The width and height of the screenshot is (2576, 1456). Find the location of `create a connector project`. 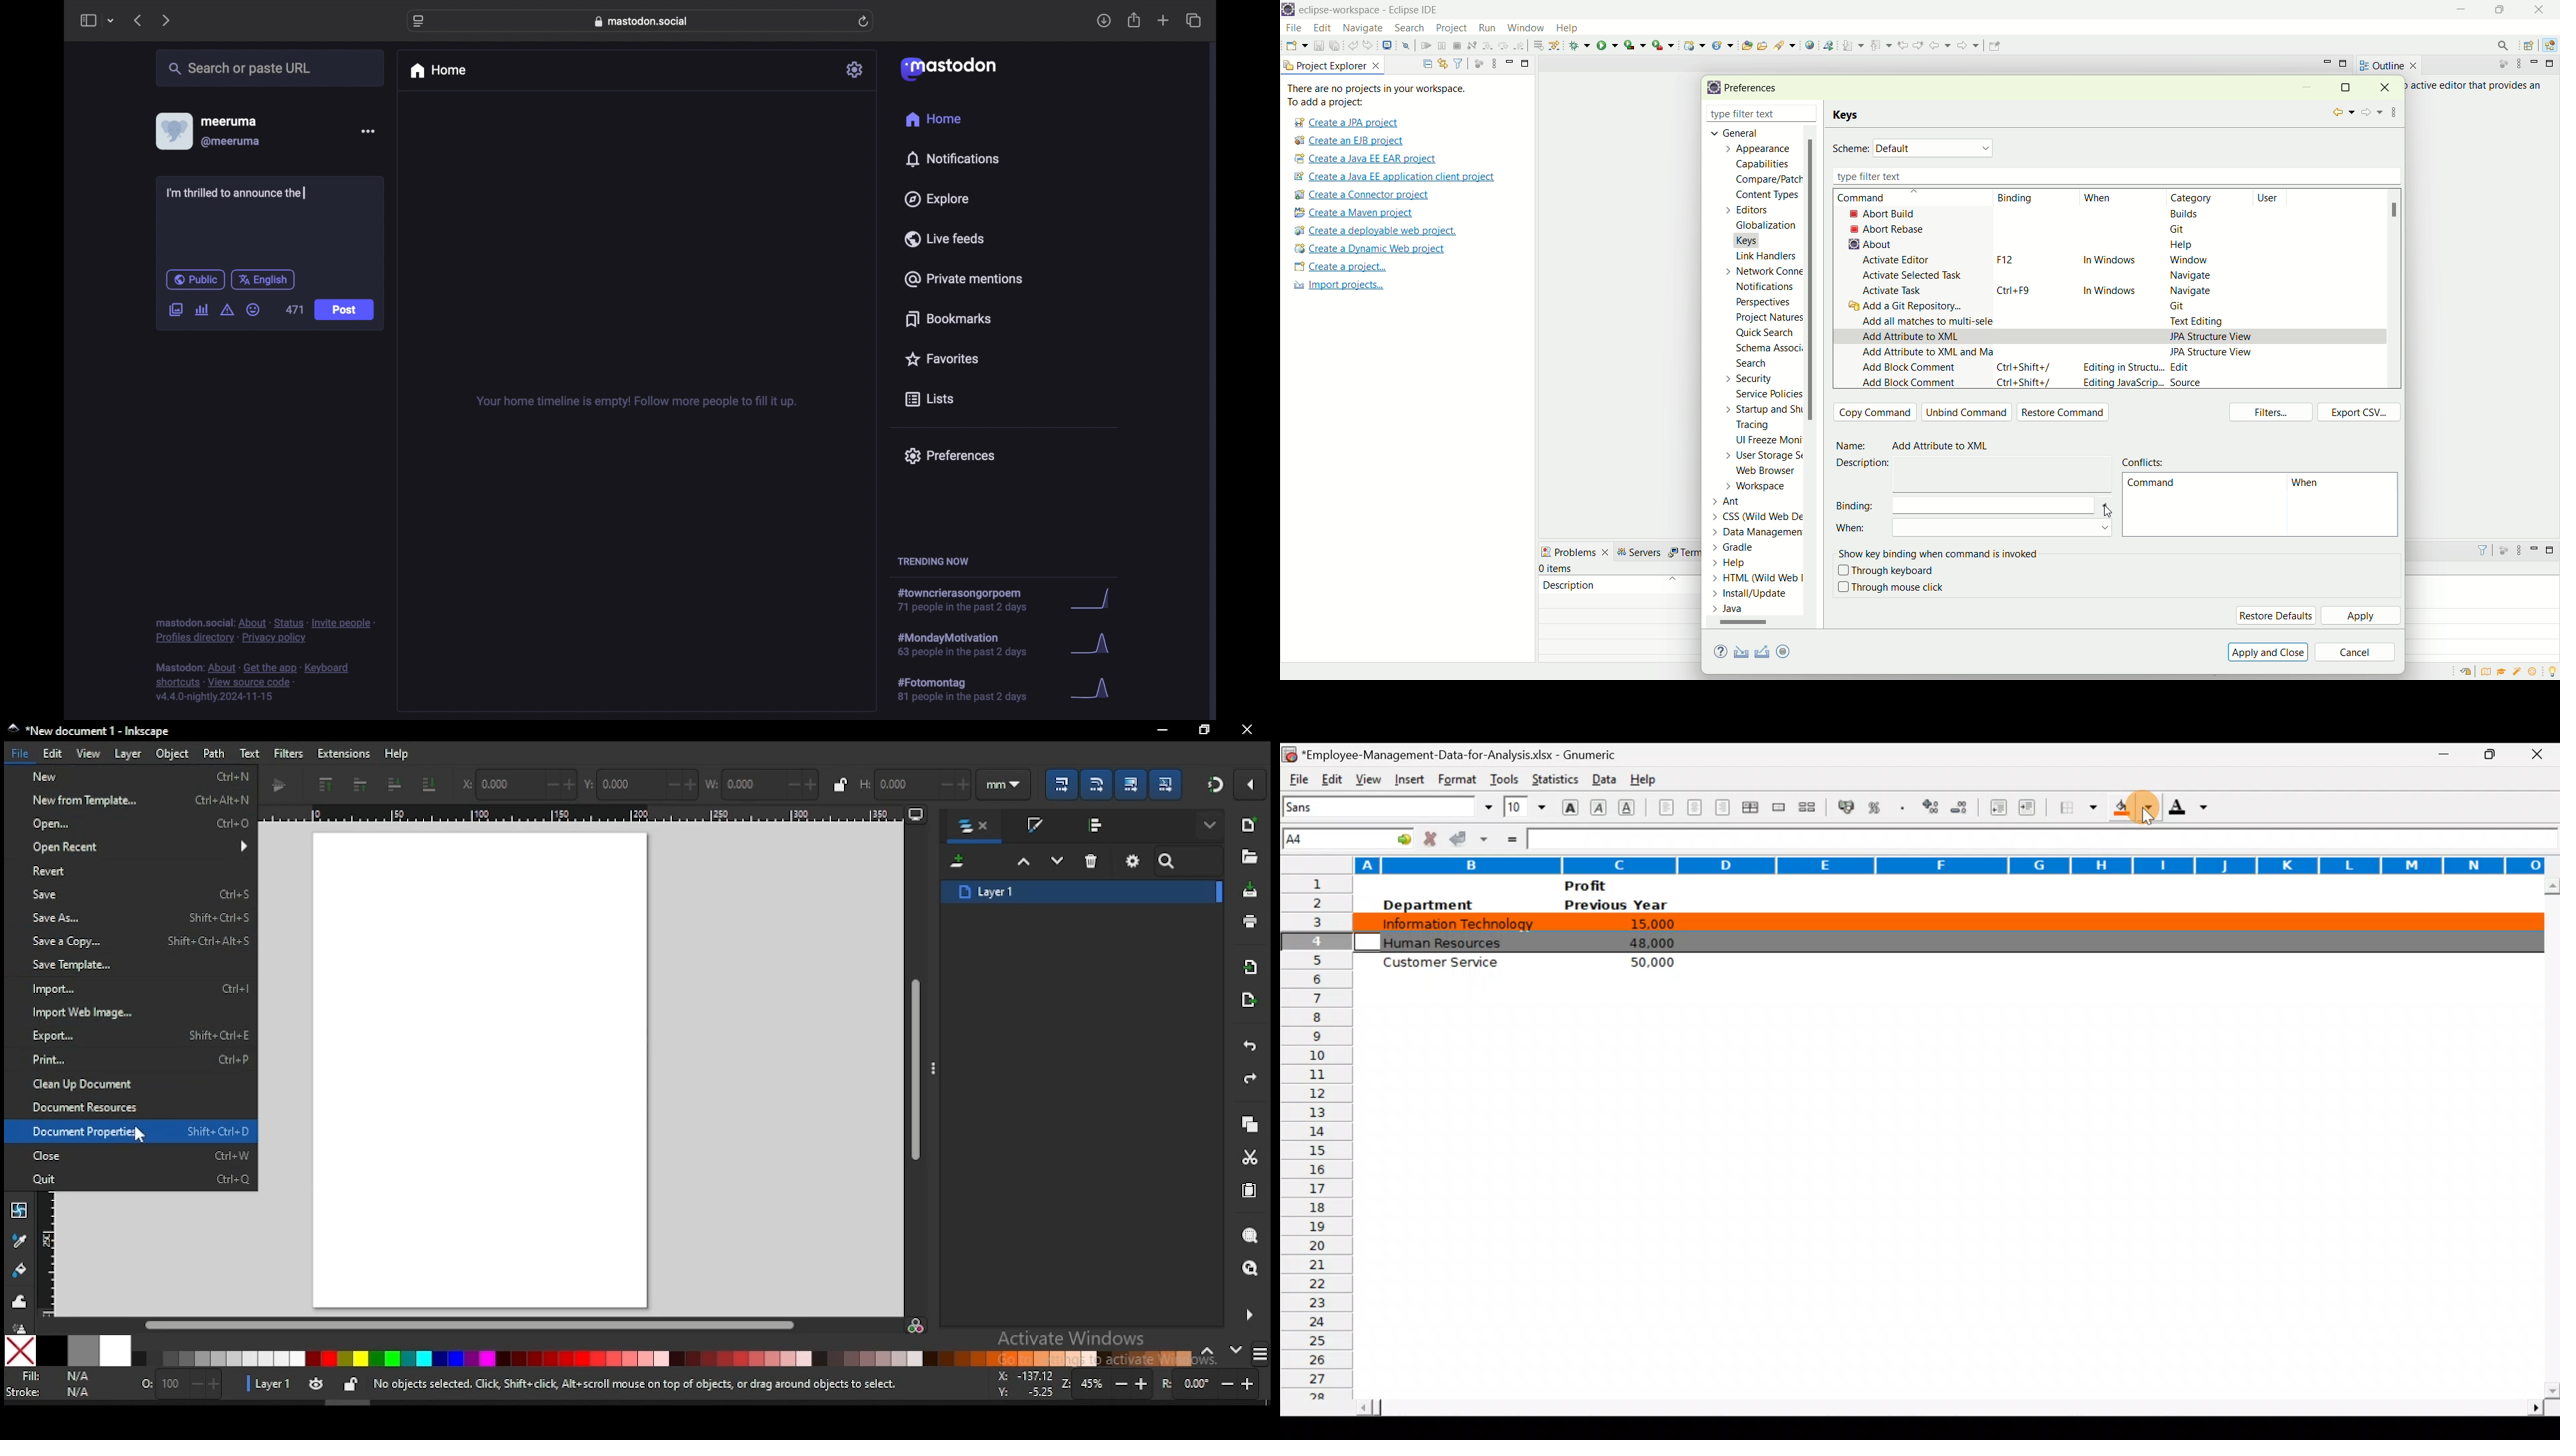

create a connector project is located at coordinates (1359, 196).